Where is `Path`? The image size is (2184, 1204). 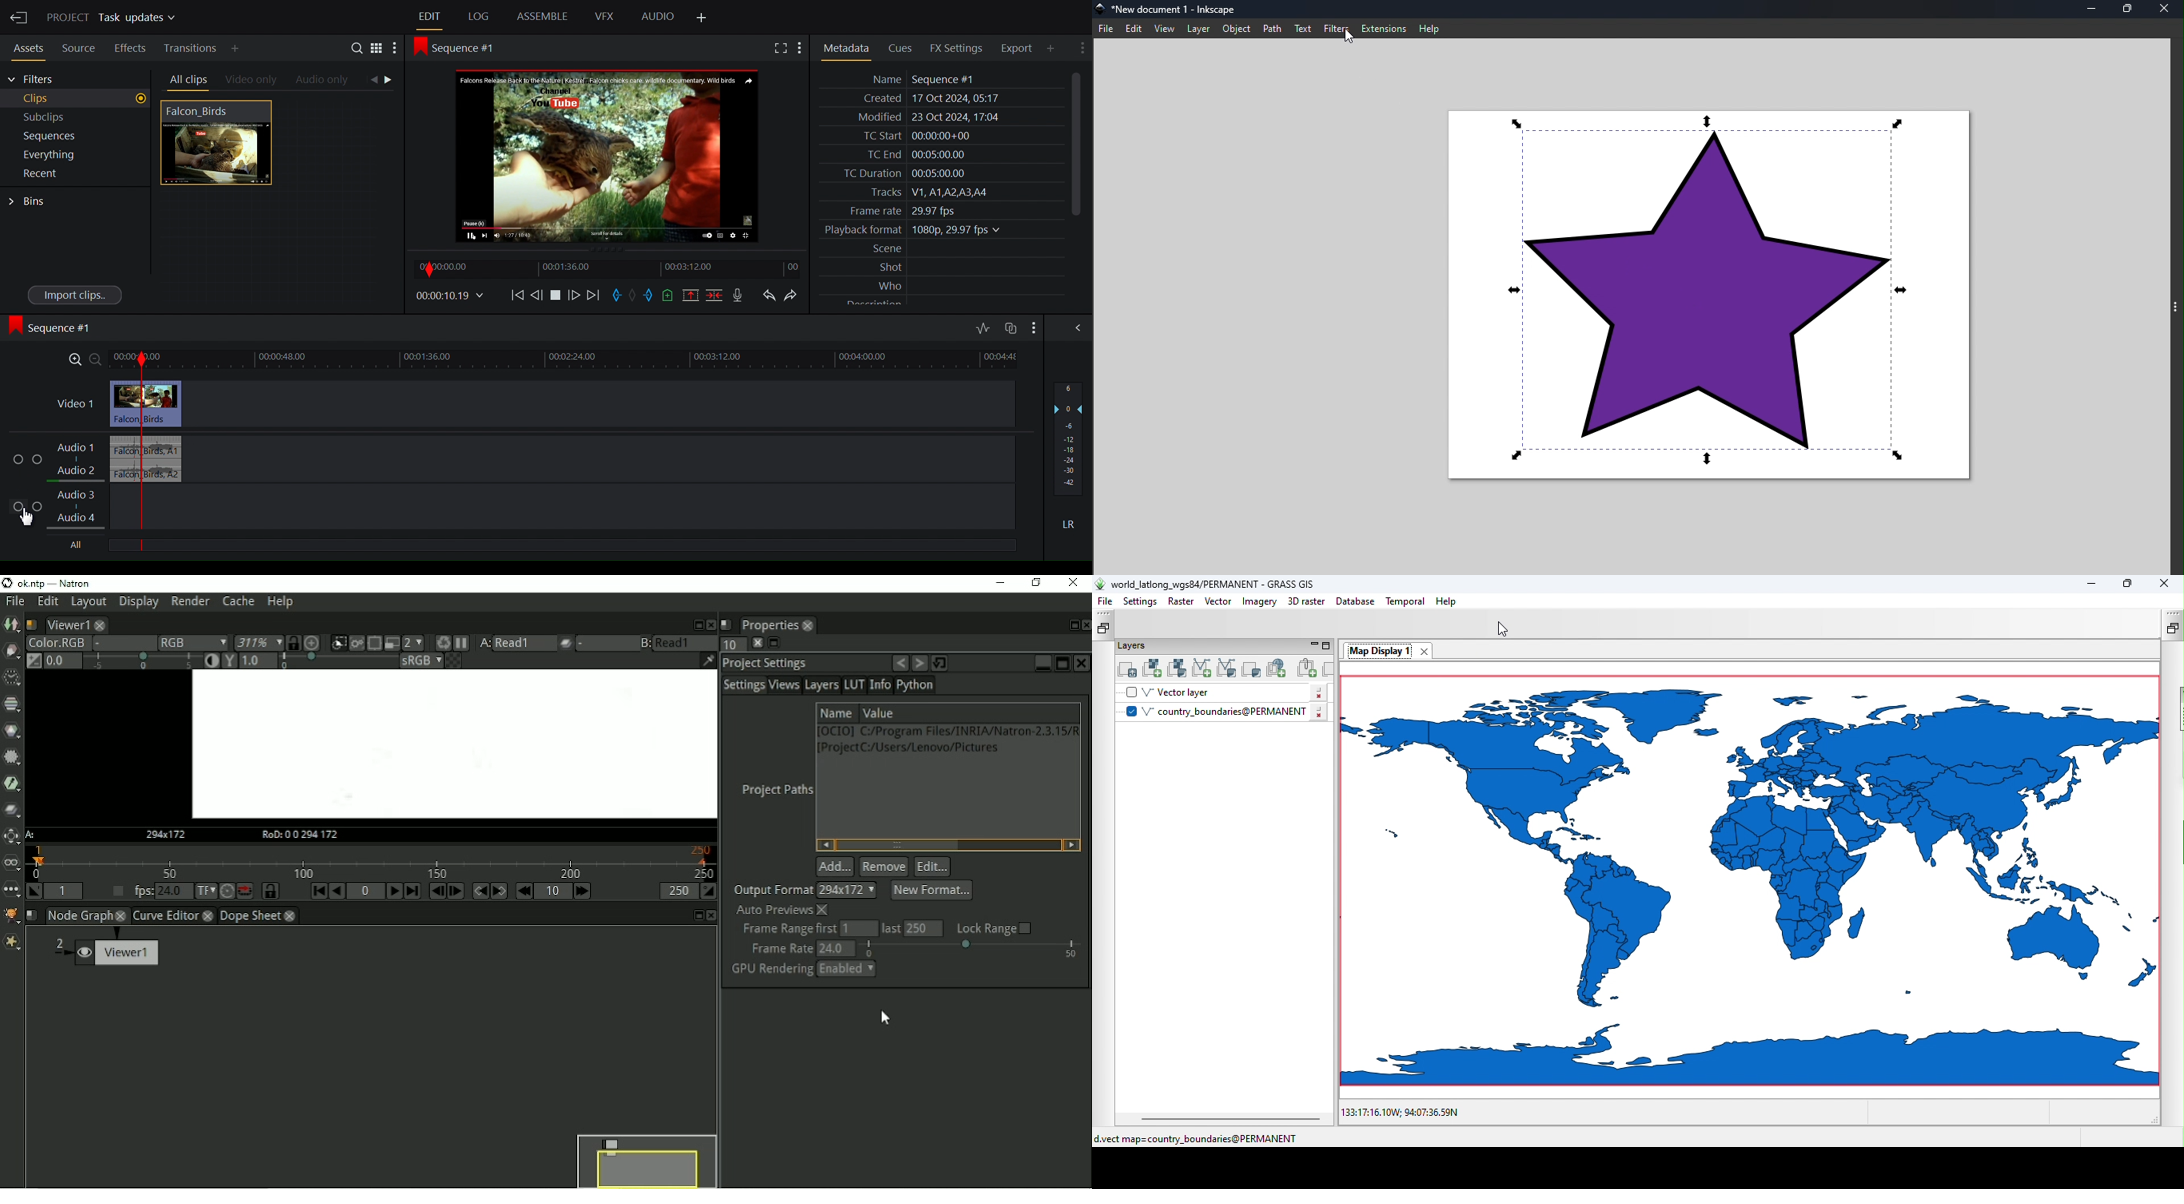
Path is located at coordinates (1272, 28).